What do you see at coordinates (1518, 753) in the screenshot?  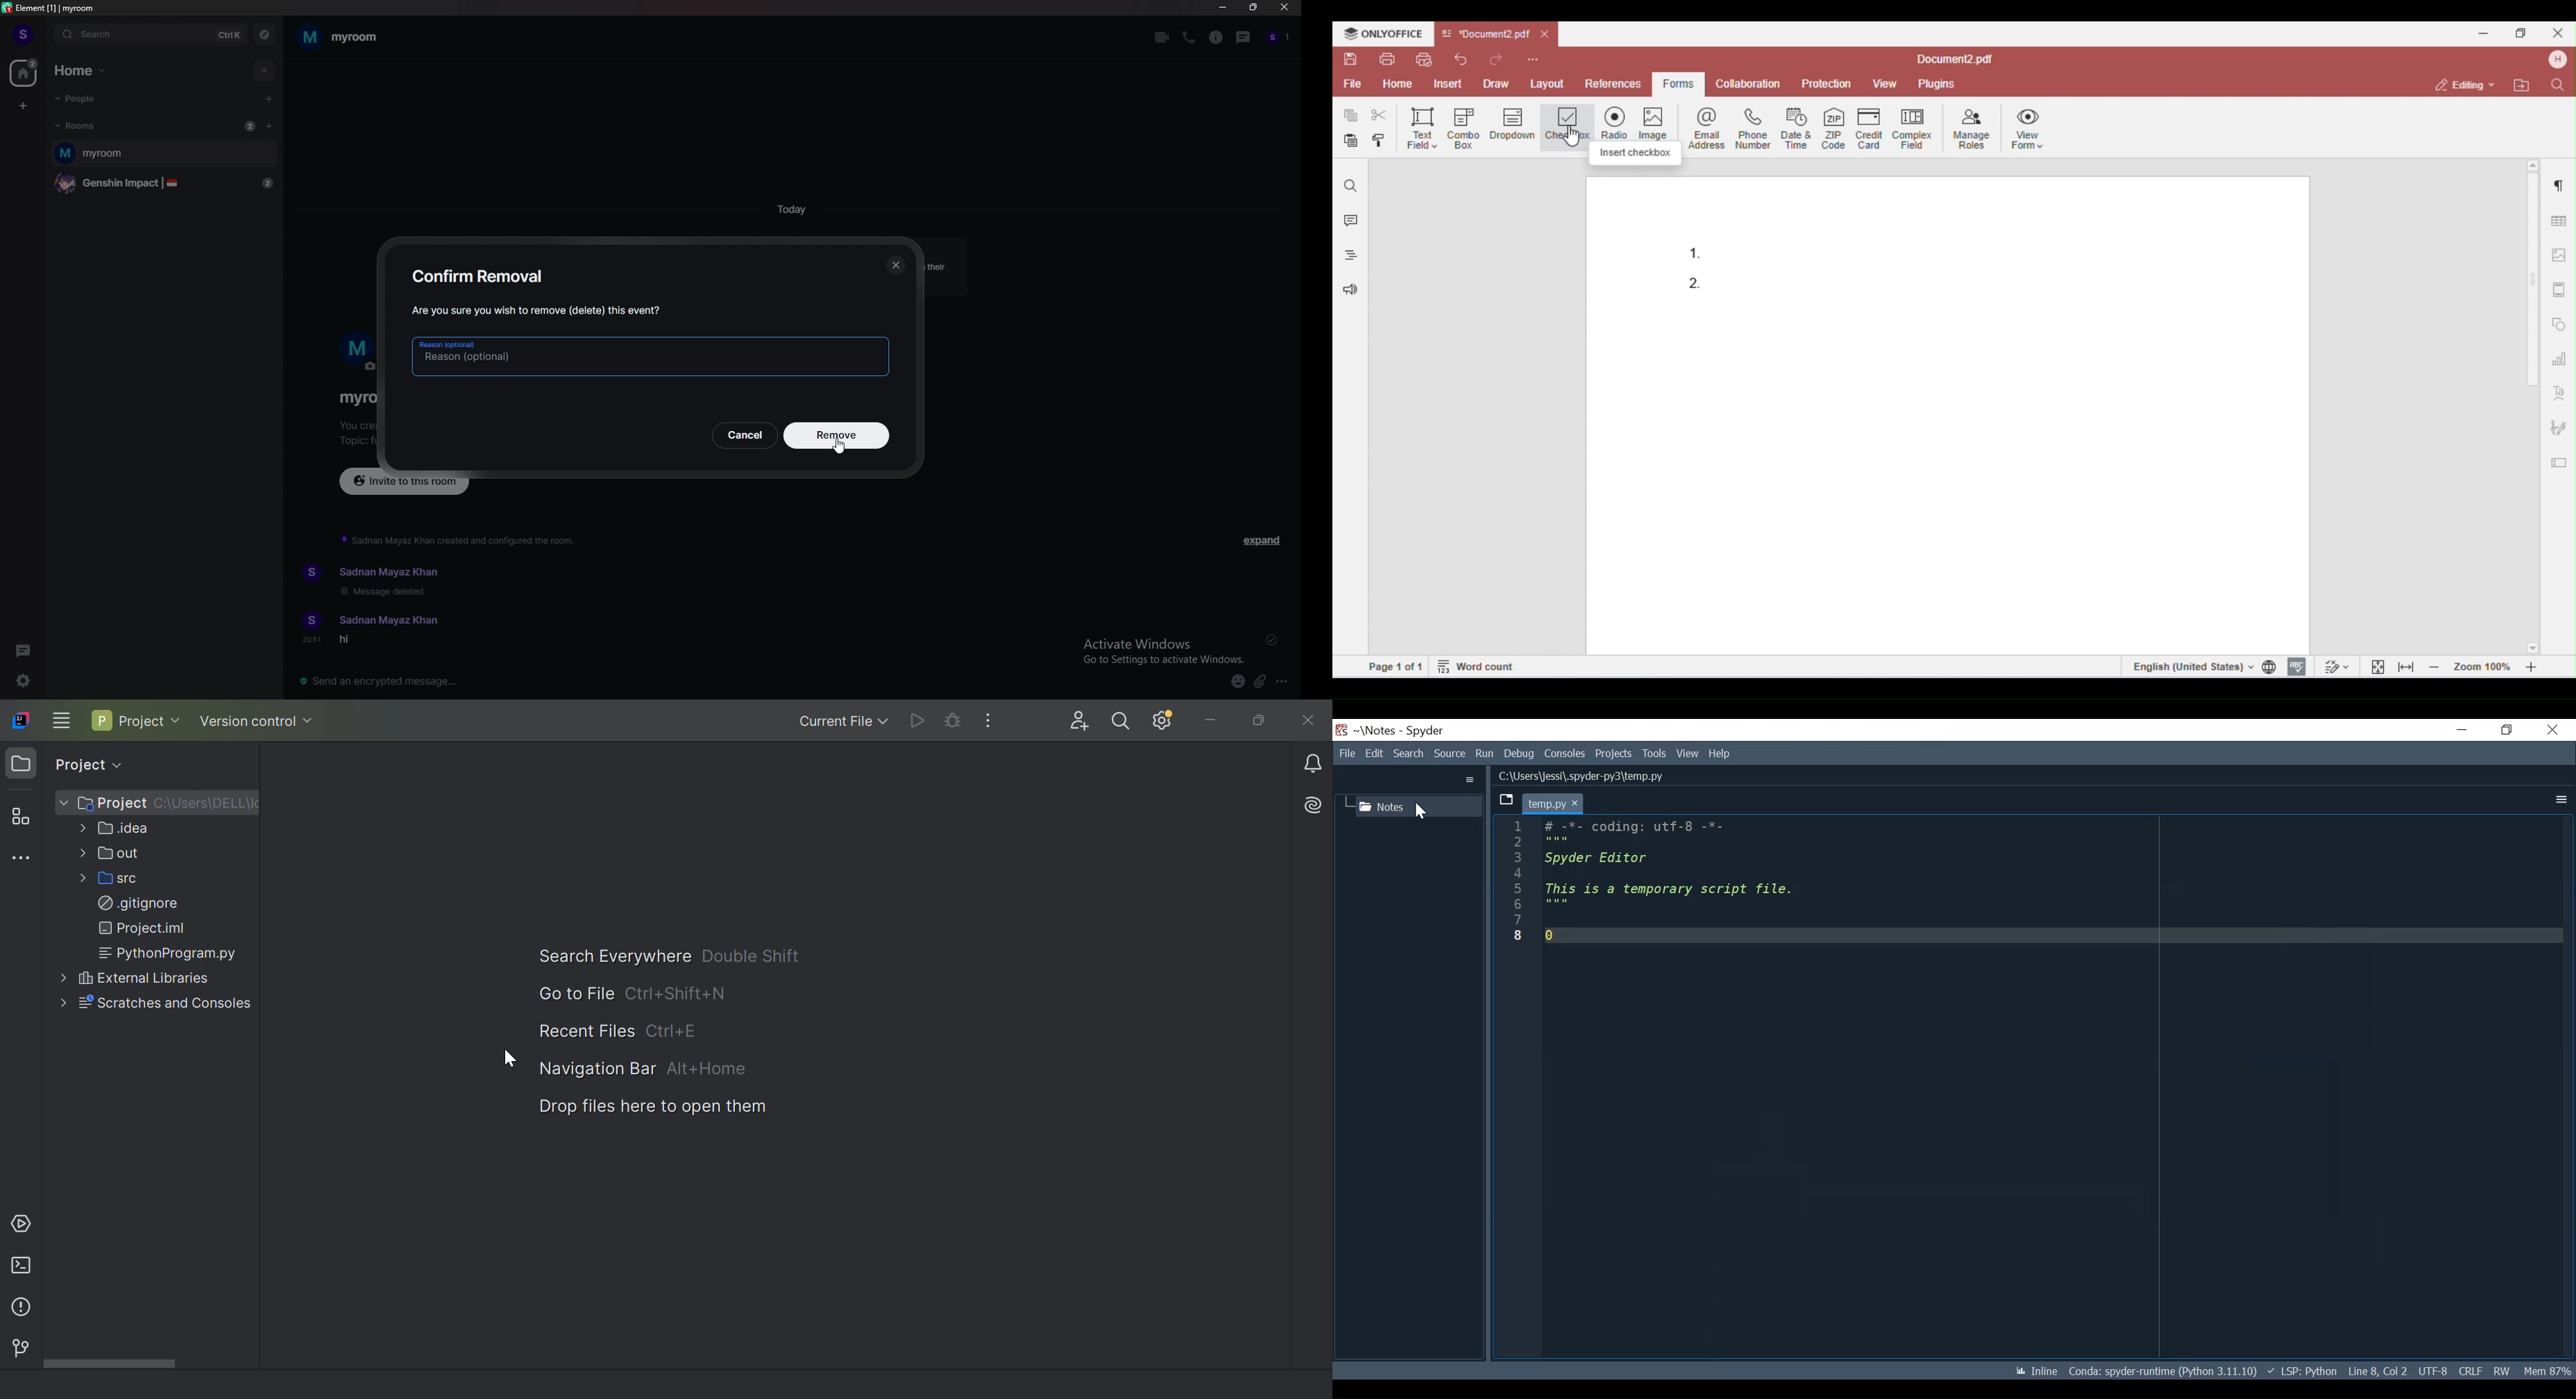 I see `Debug` at bounding box center [1518, 753].